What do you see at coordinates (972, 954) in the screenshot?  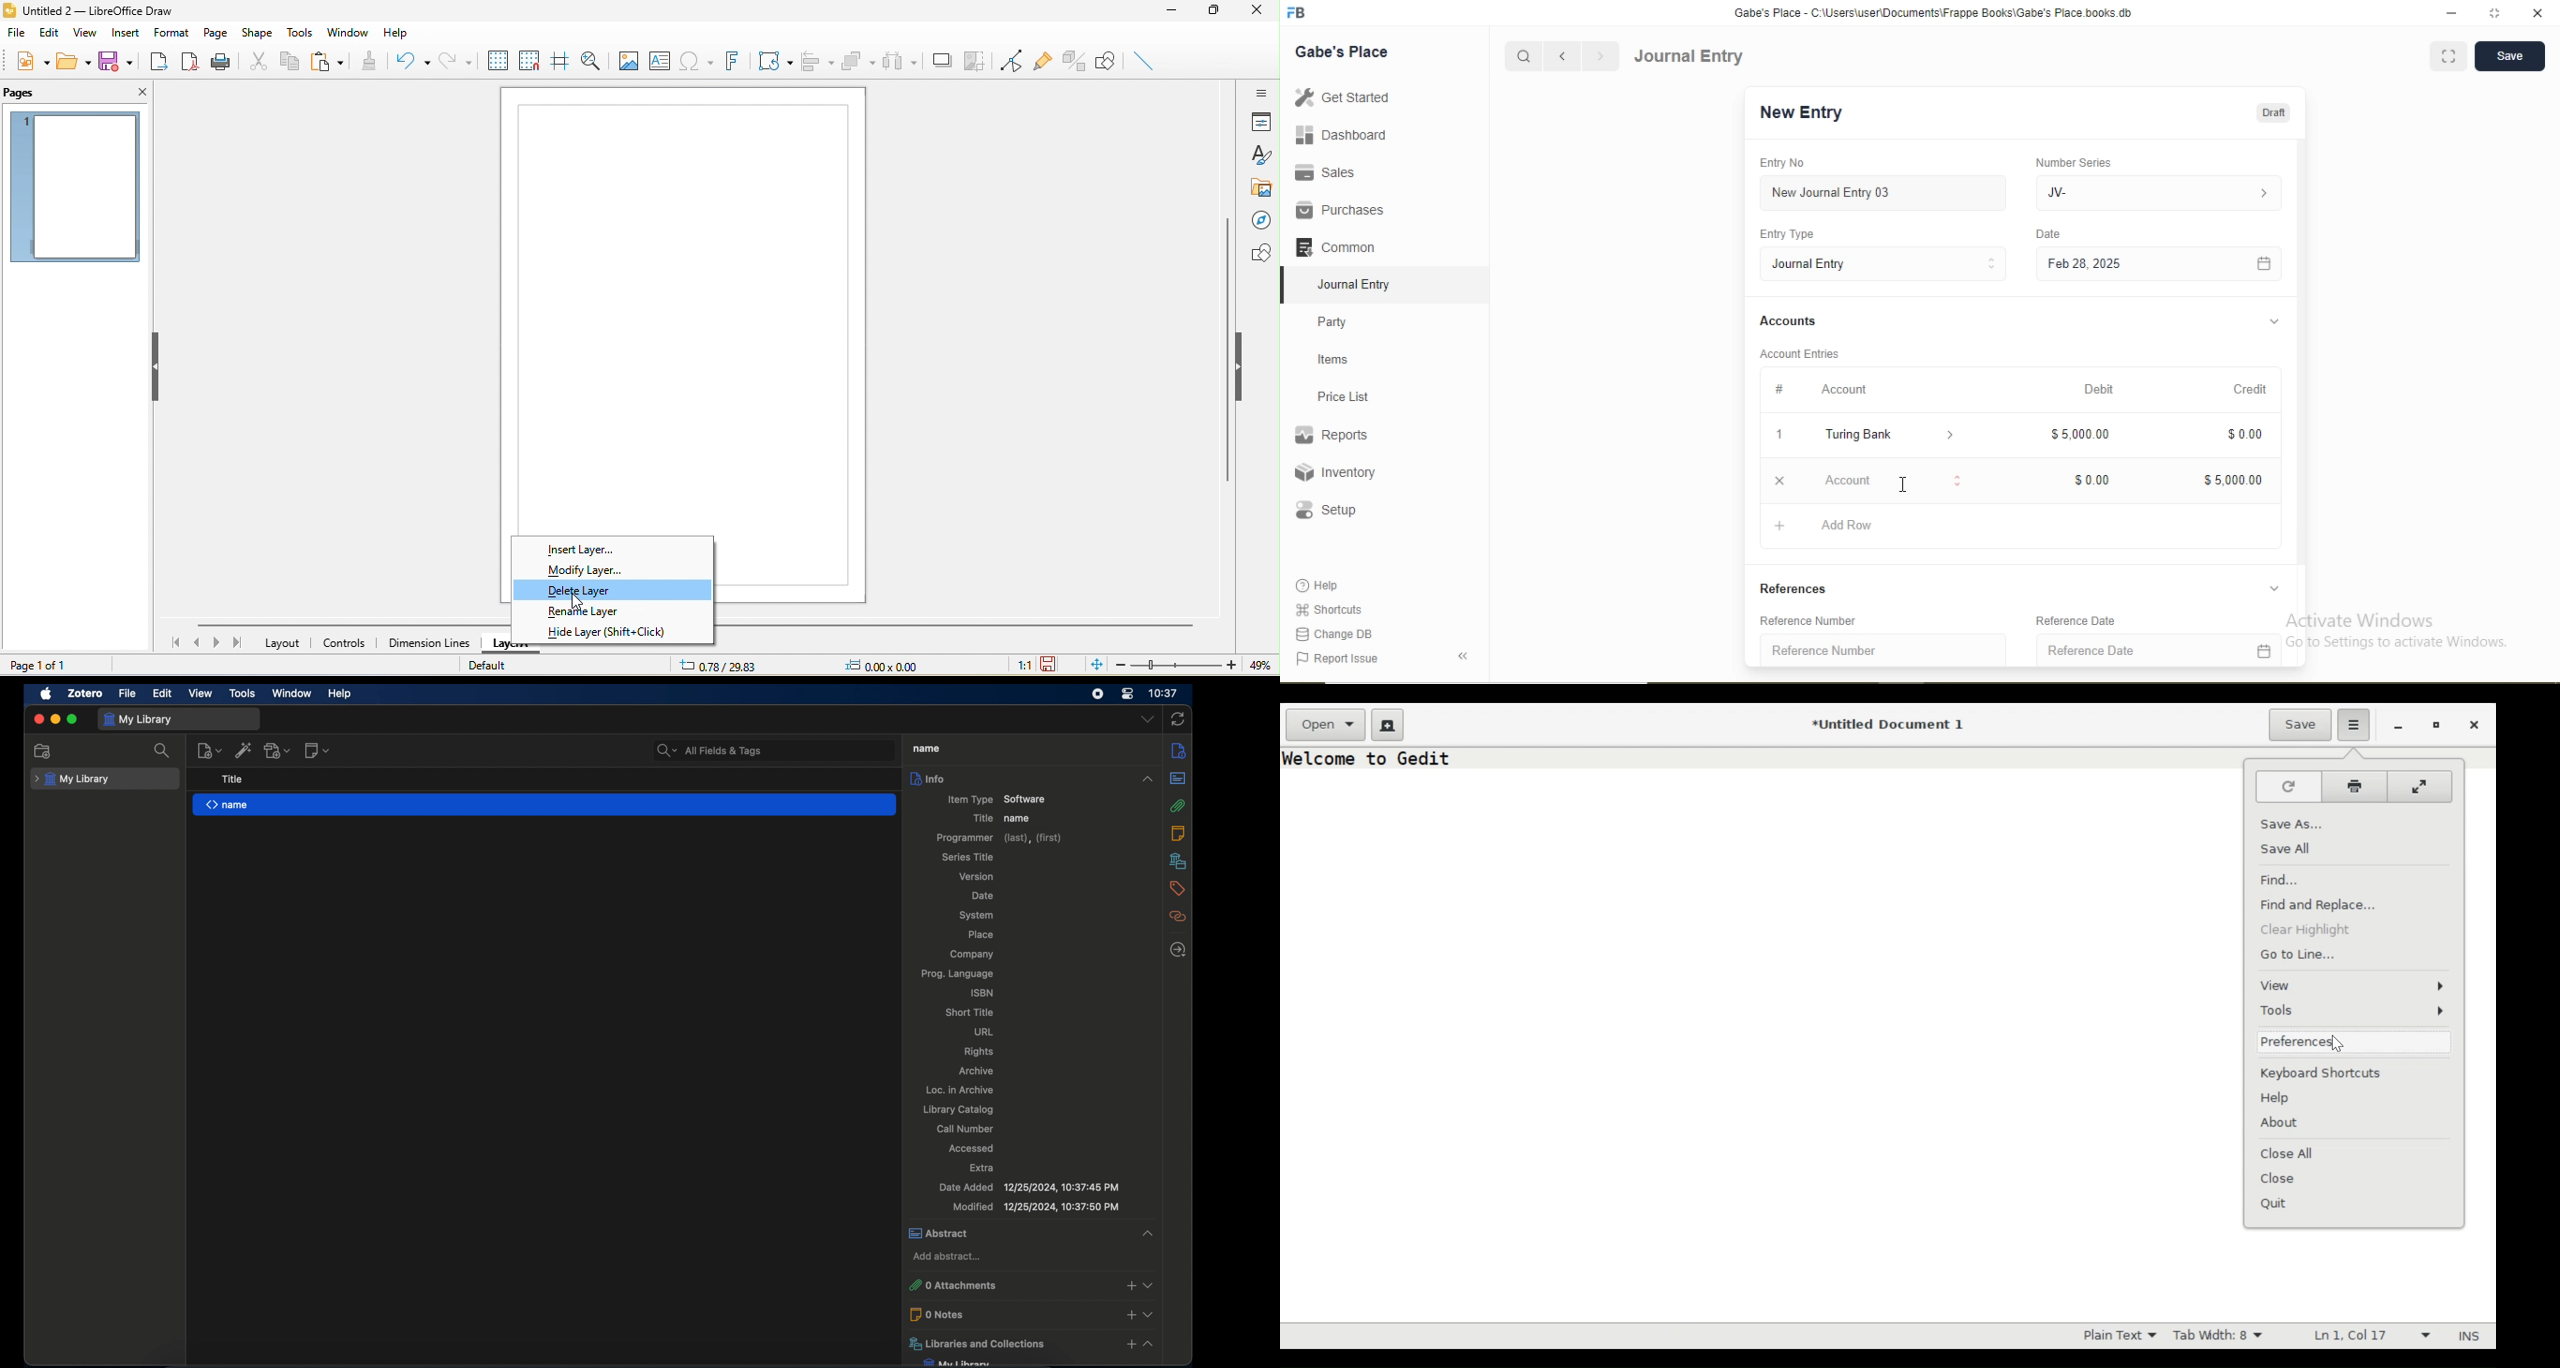 I see `company` at bounding box center [972, 954].